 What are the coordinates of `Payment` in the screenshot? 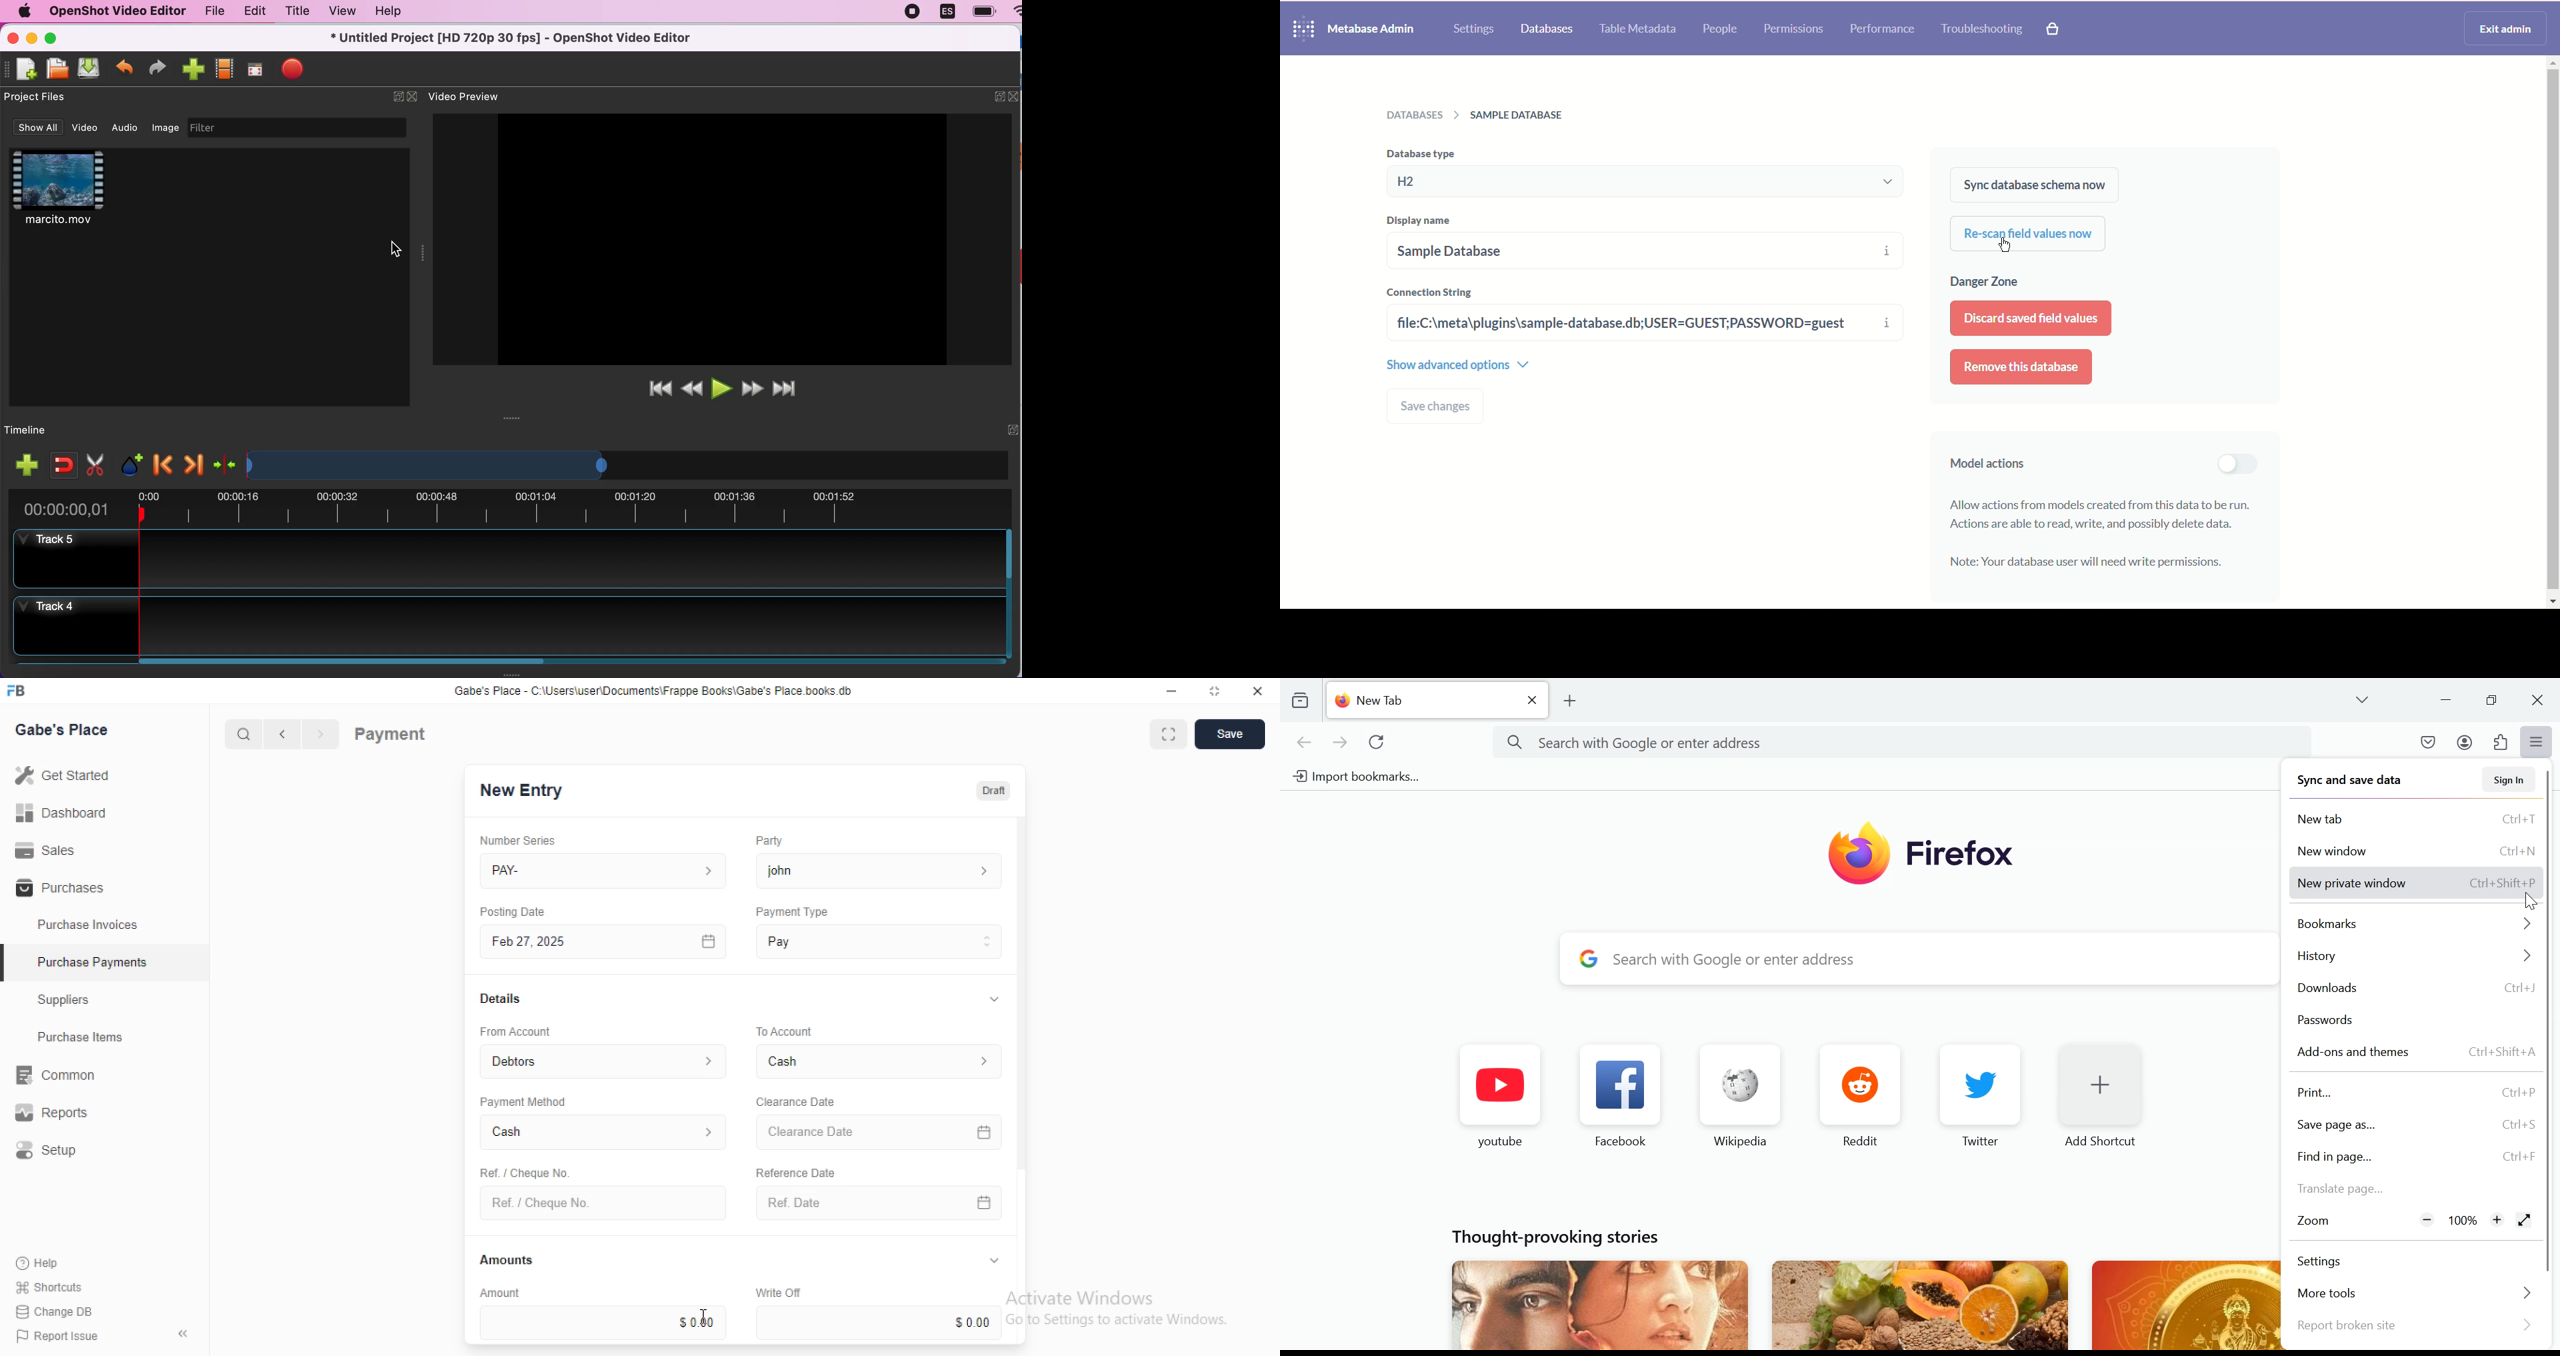 It's located at (391, 733).